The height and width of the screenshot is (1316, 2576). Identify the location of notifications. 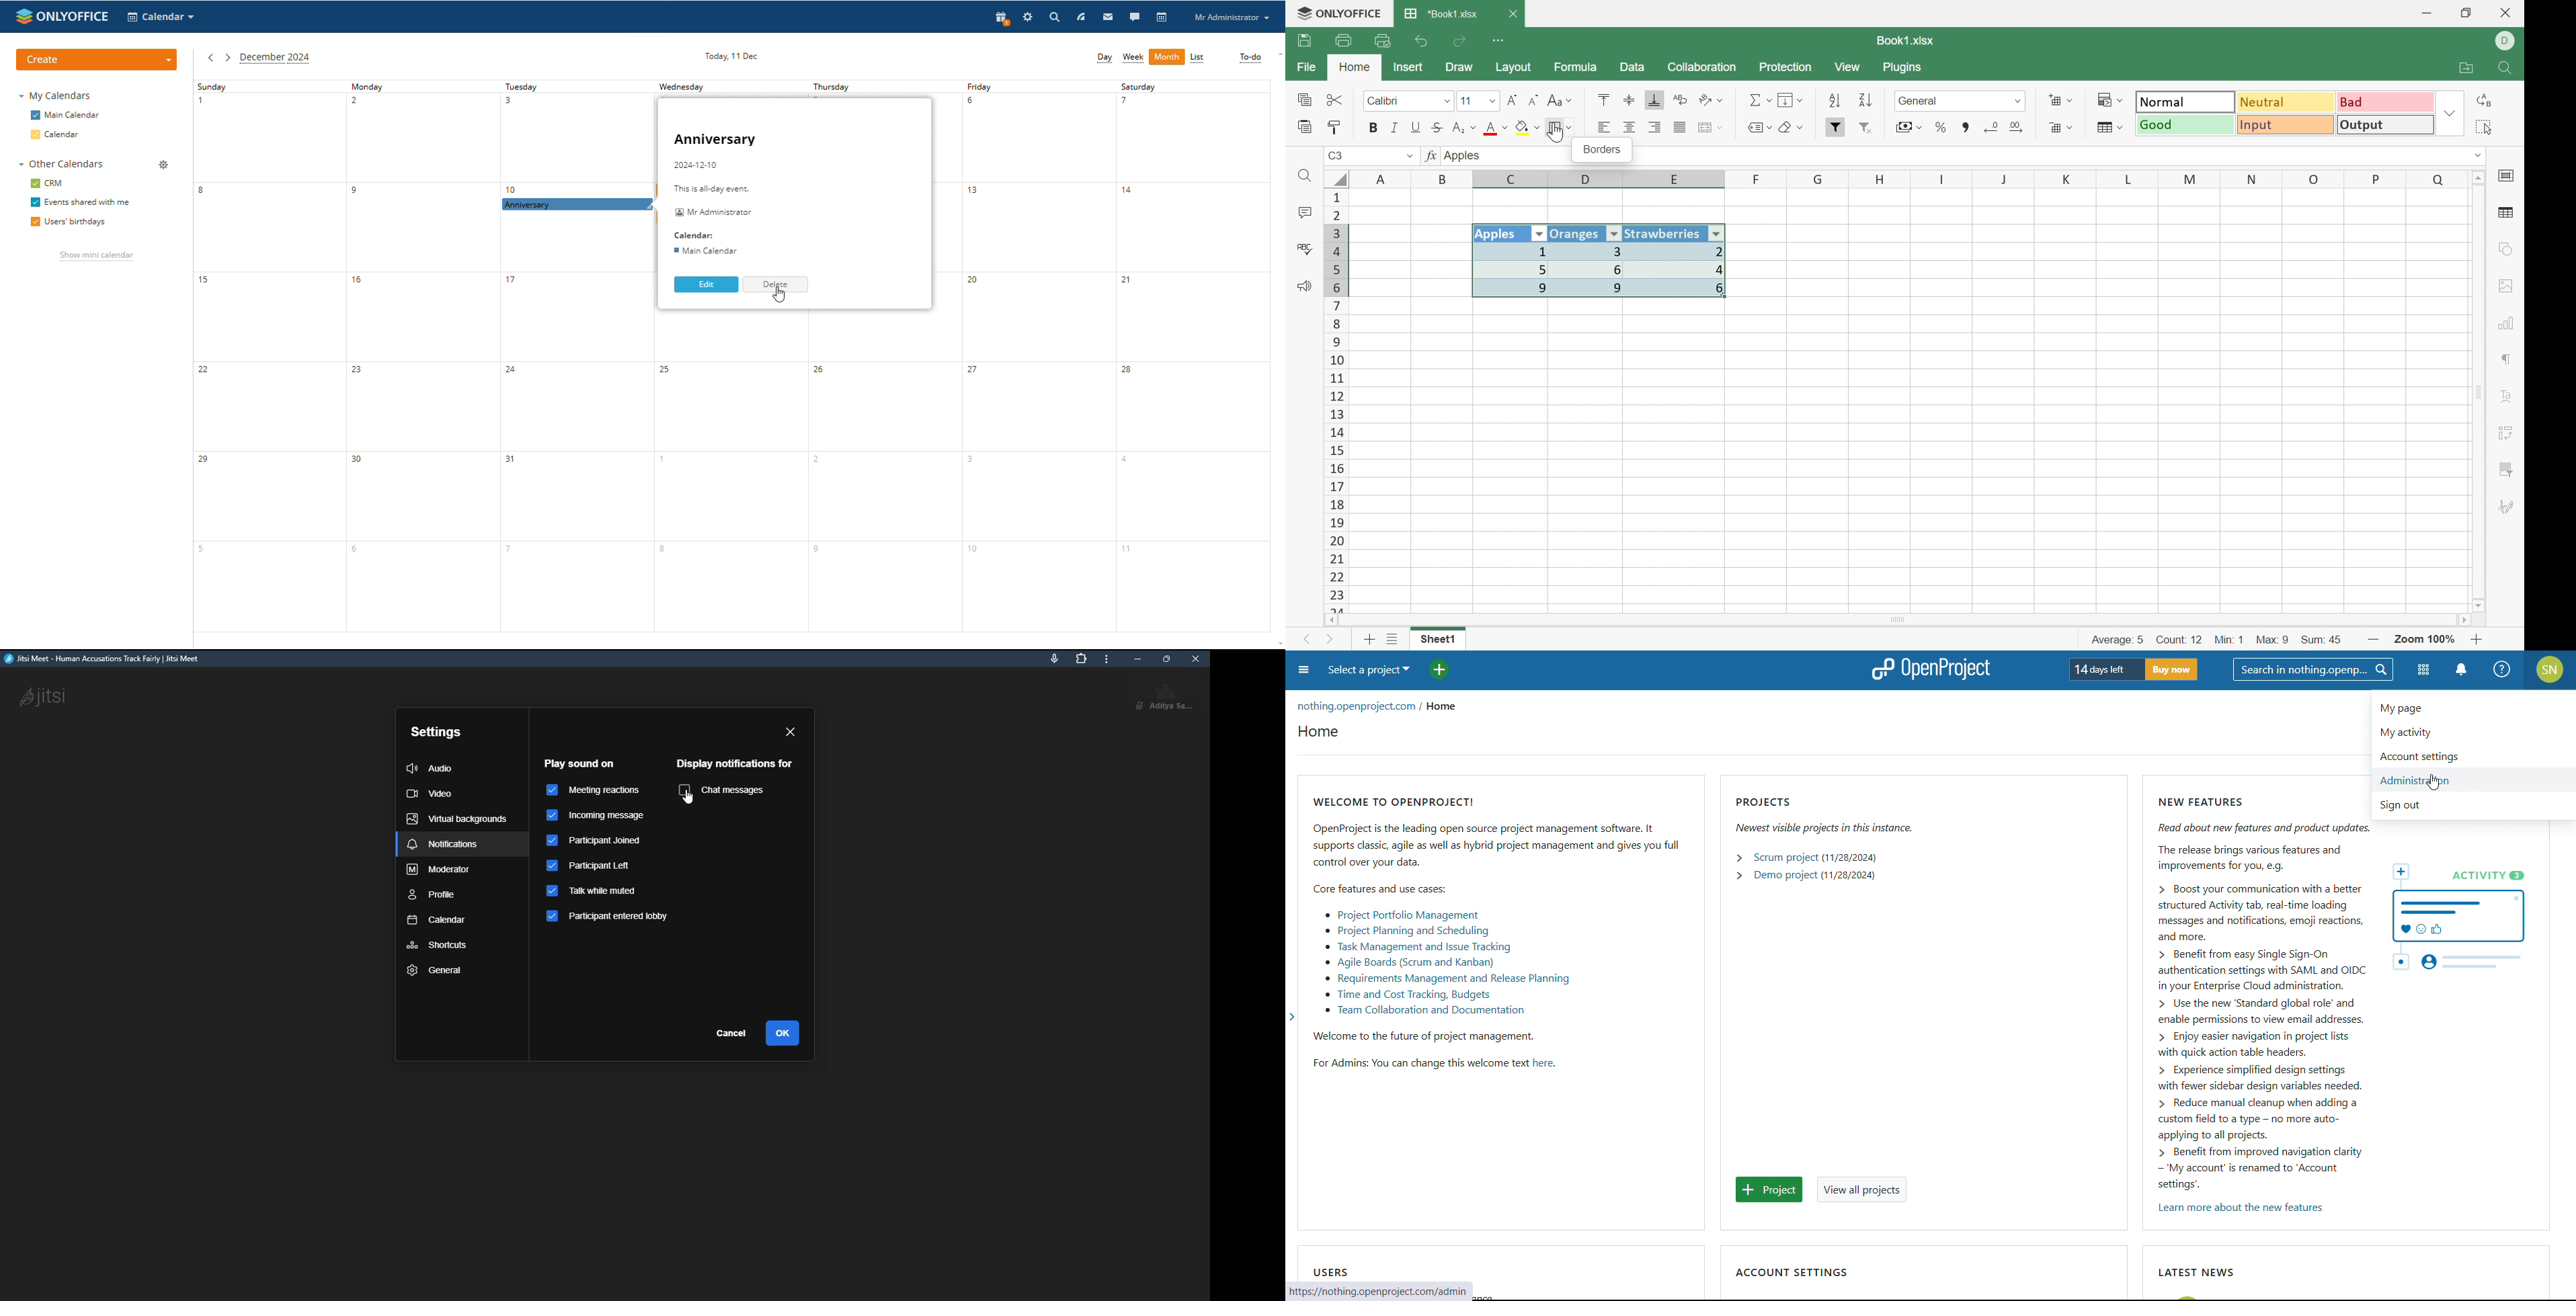
(2462, 669).